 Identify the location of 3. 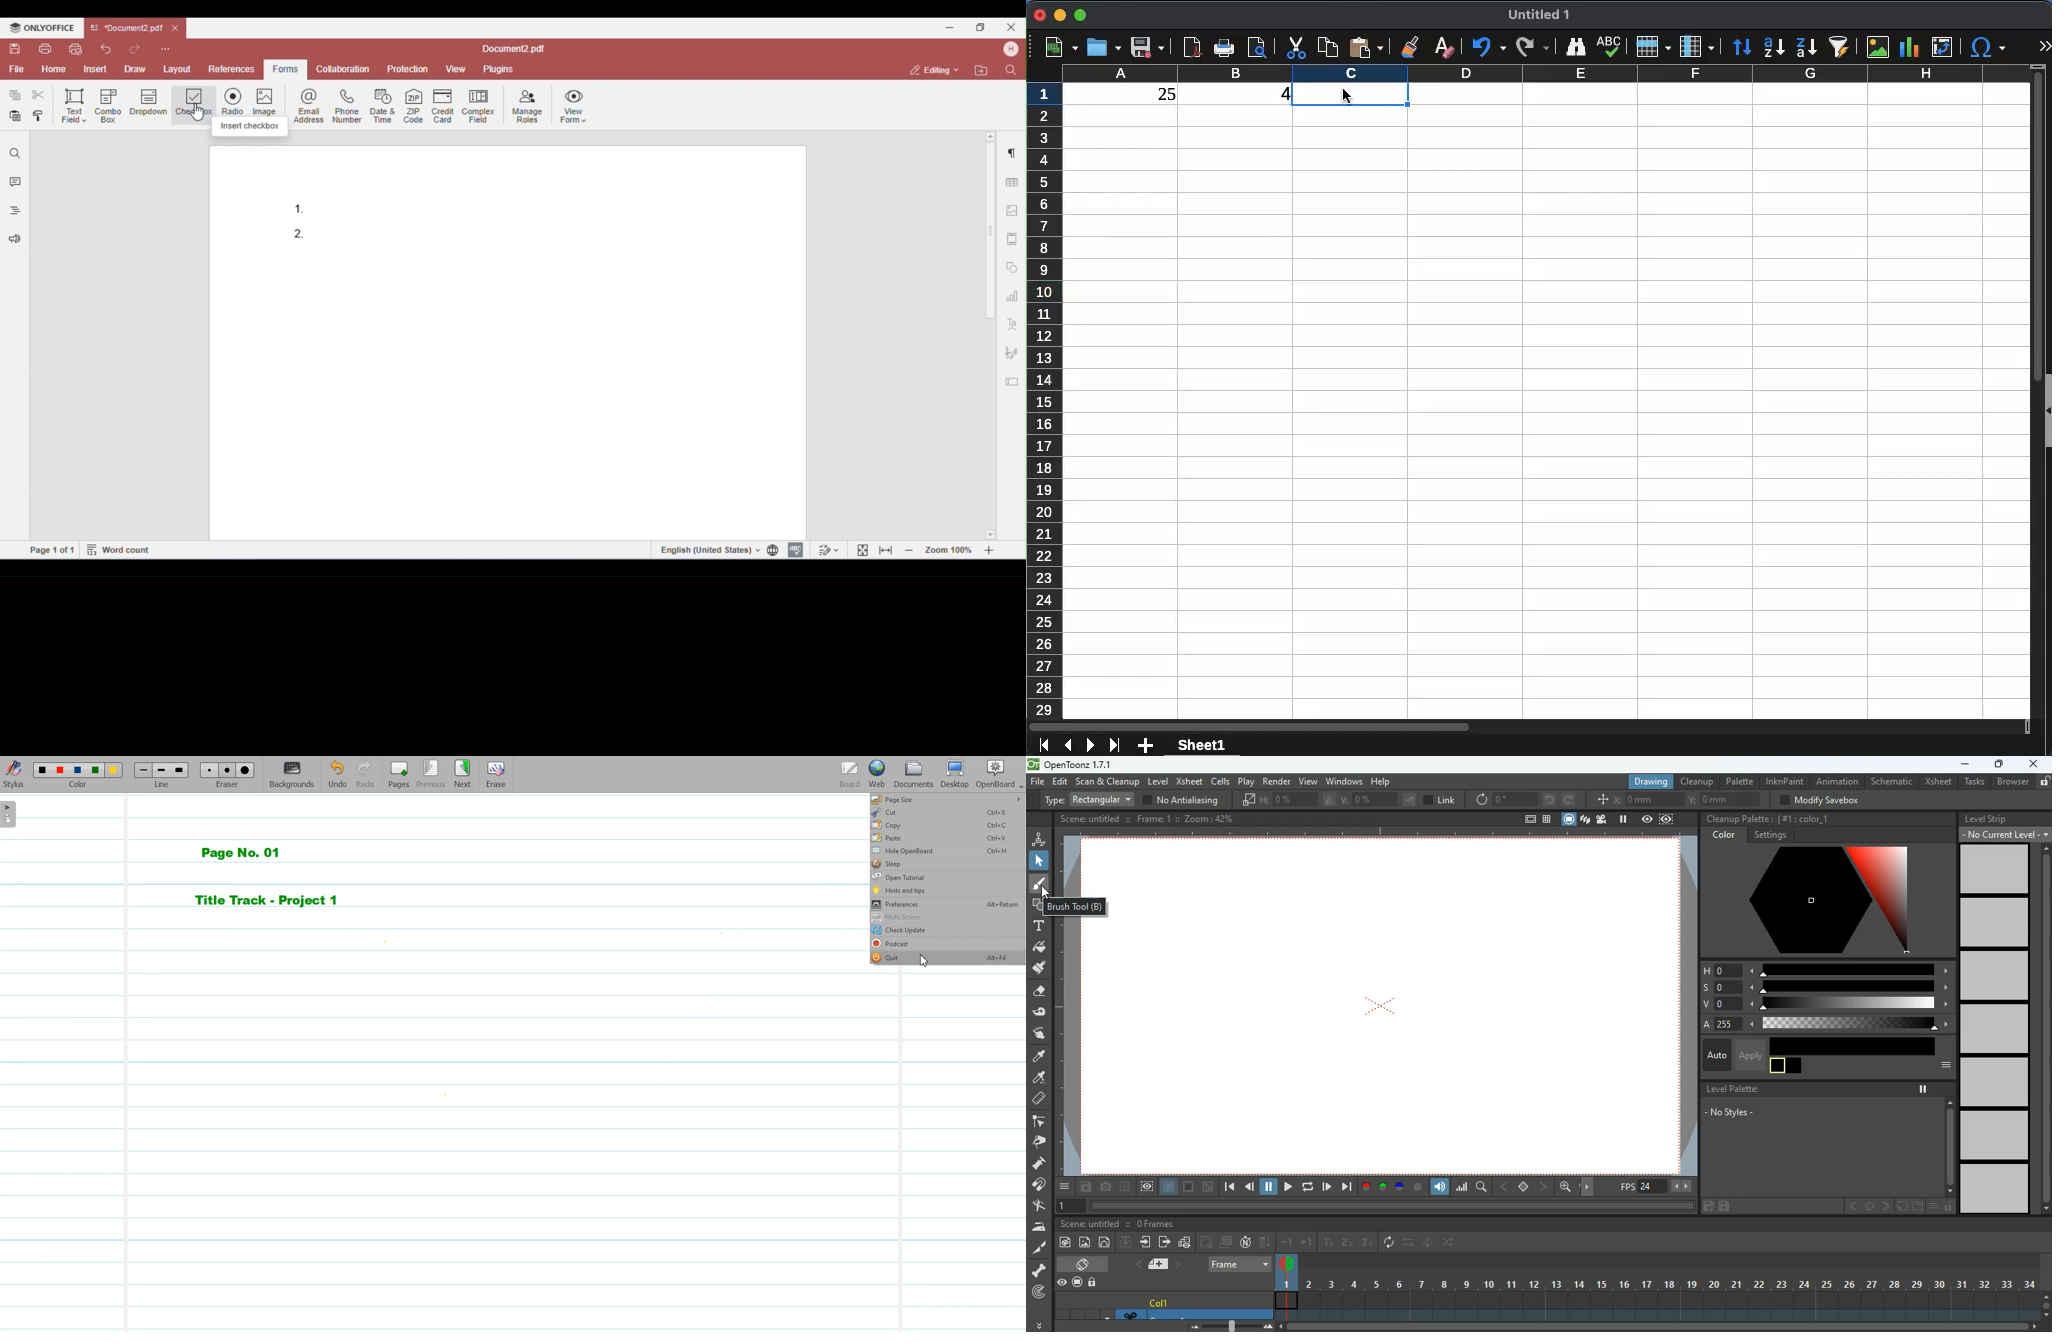
(1366, 1243).